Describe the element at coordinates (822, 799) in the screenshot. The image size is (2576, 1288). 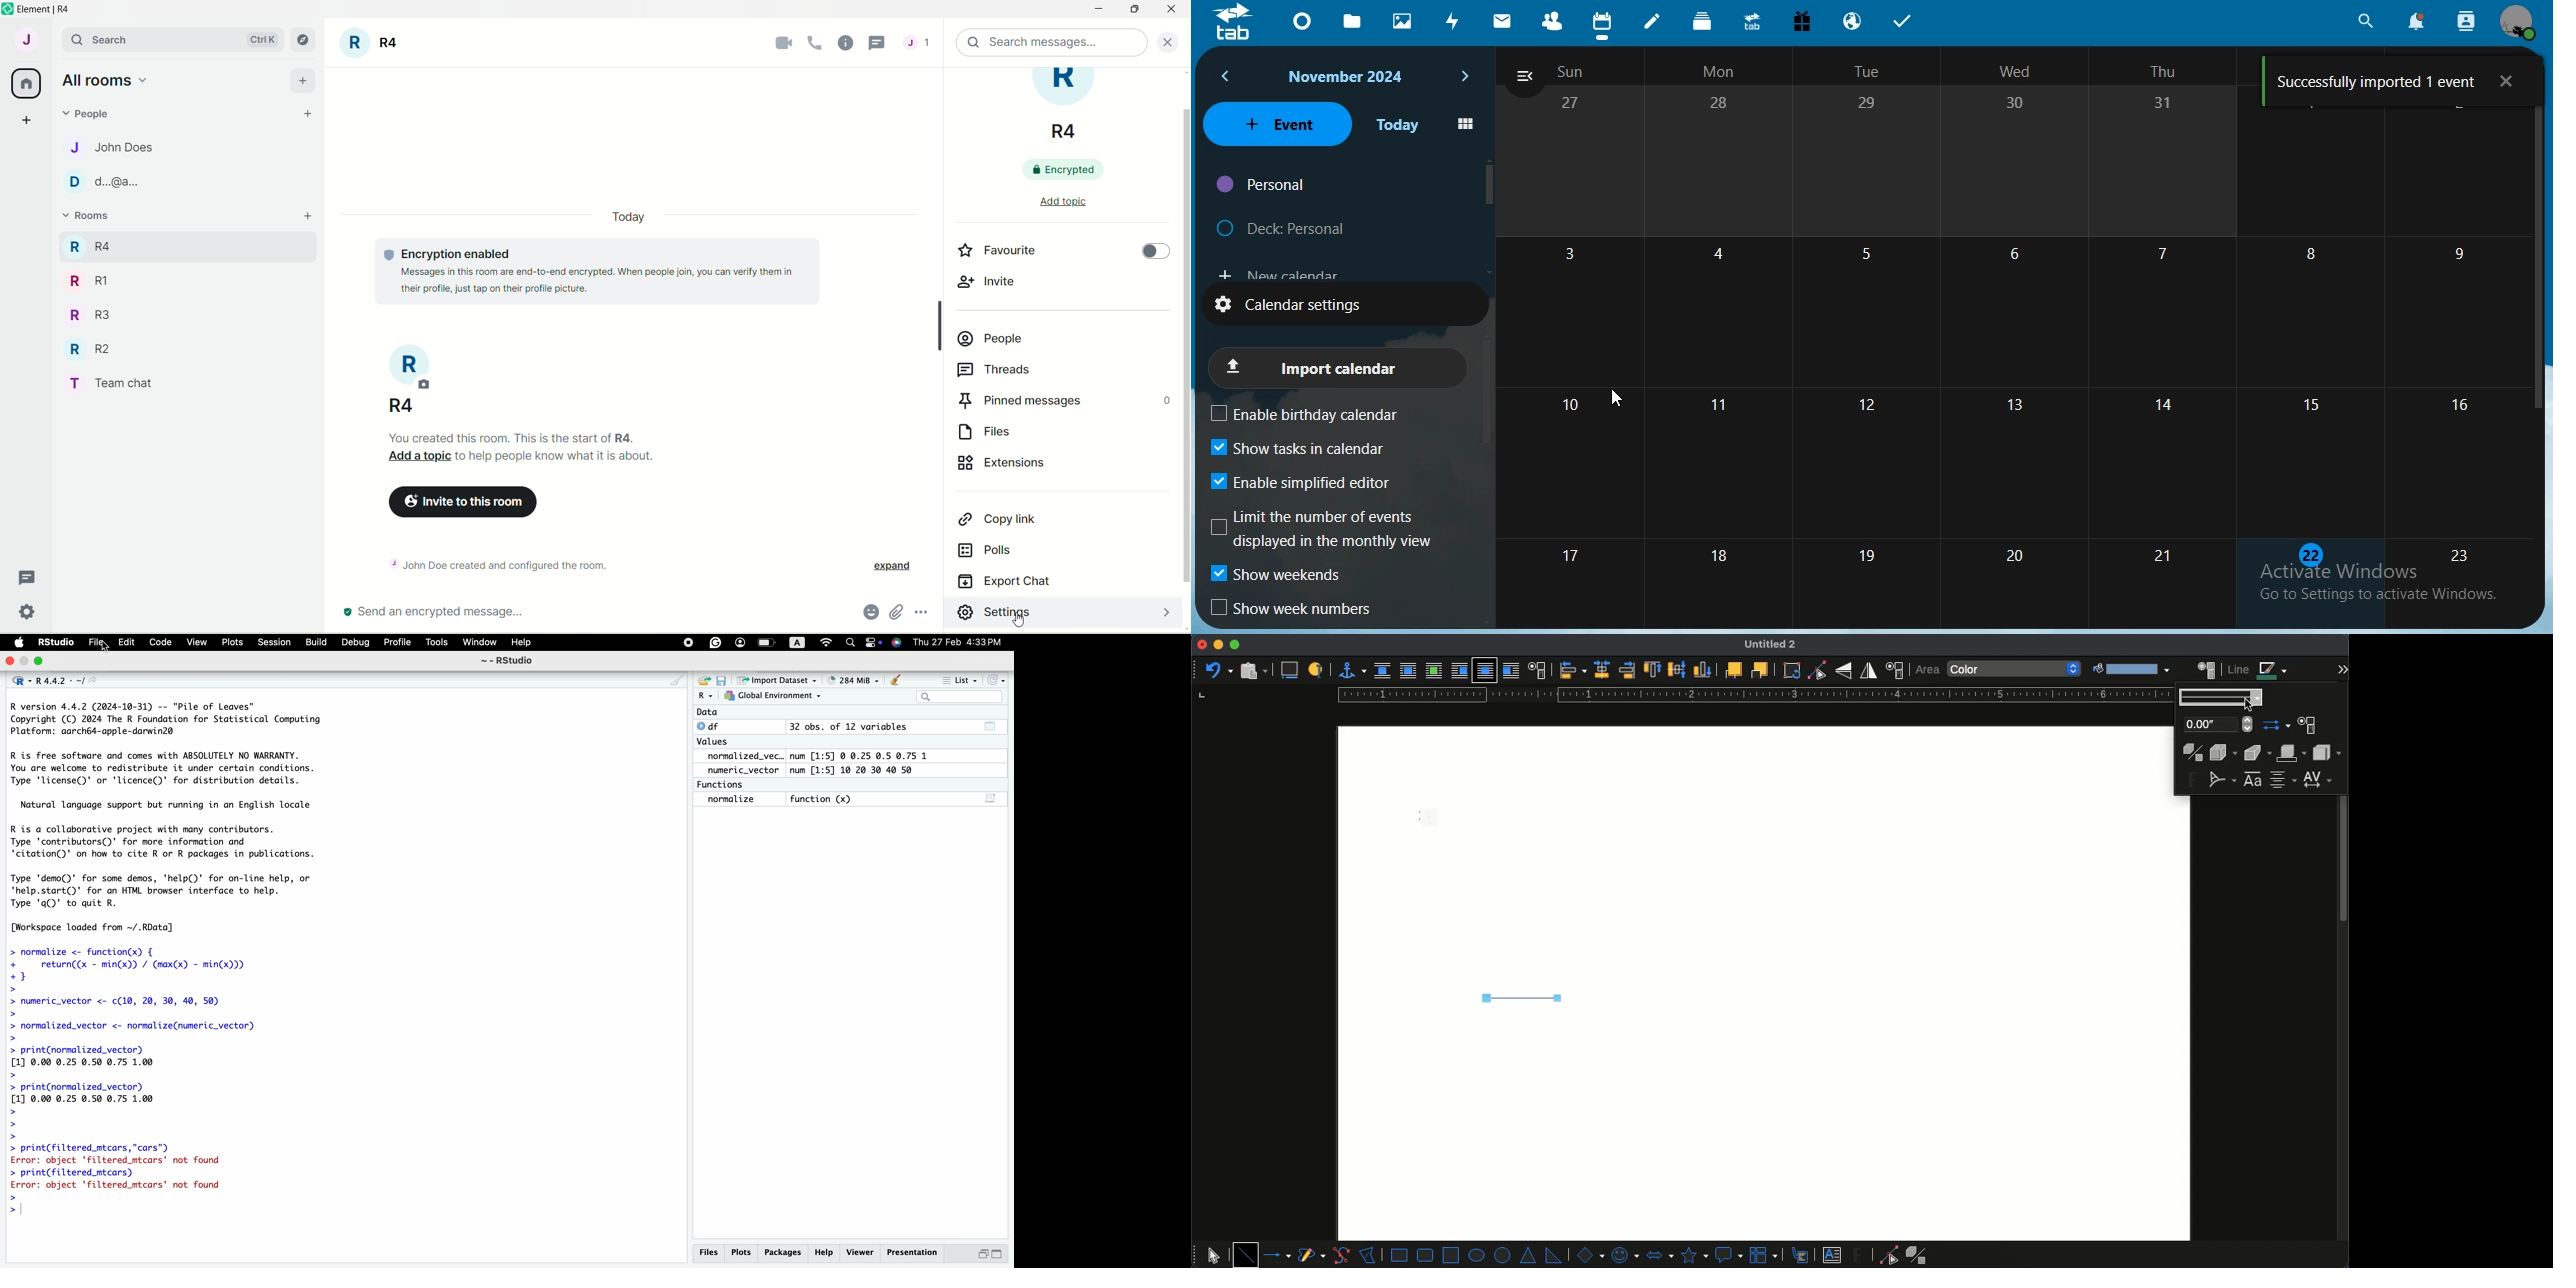
I see `Function (x)` at that location.